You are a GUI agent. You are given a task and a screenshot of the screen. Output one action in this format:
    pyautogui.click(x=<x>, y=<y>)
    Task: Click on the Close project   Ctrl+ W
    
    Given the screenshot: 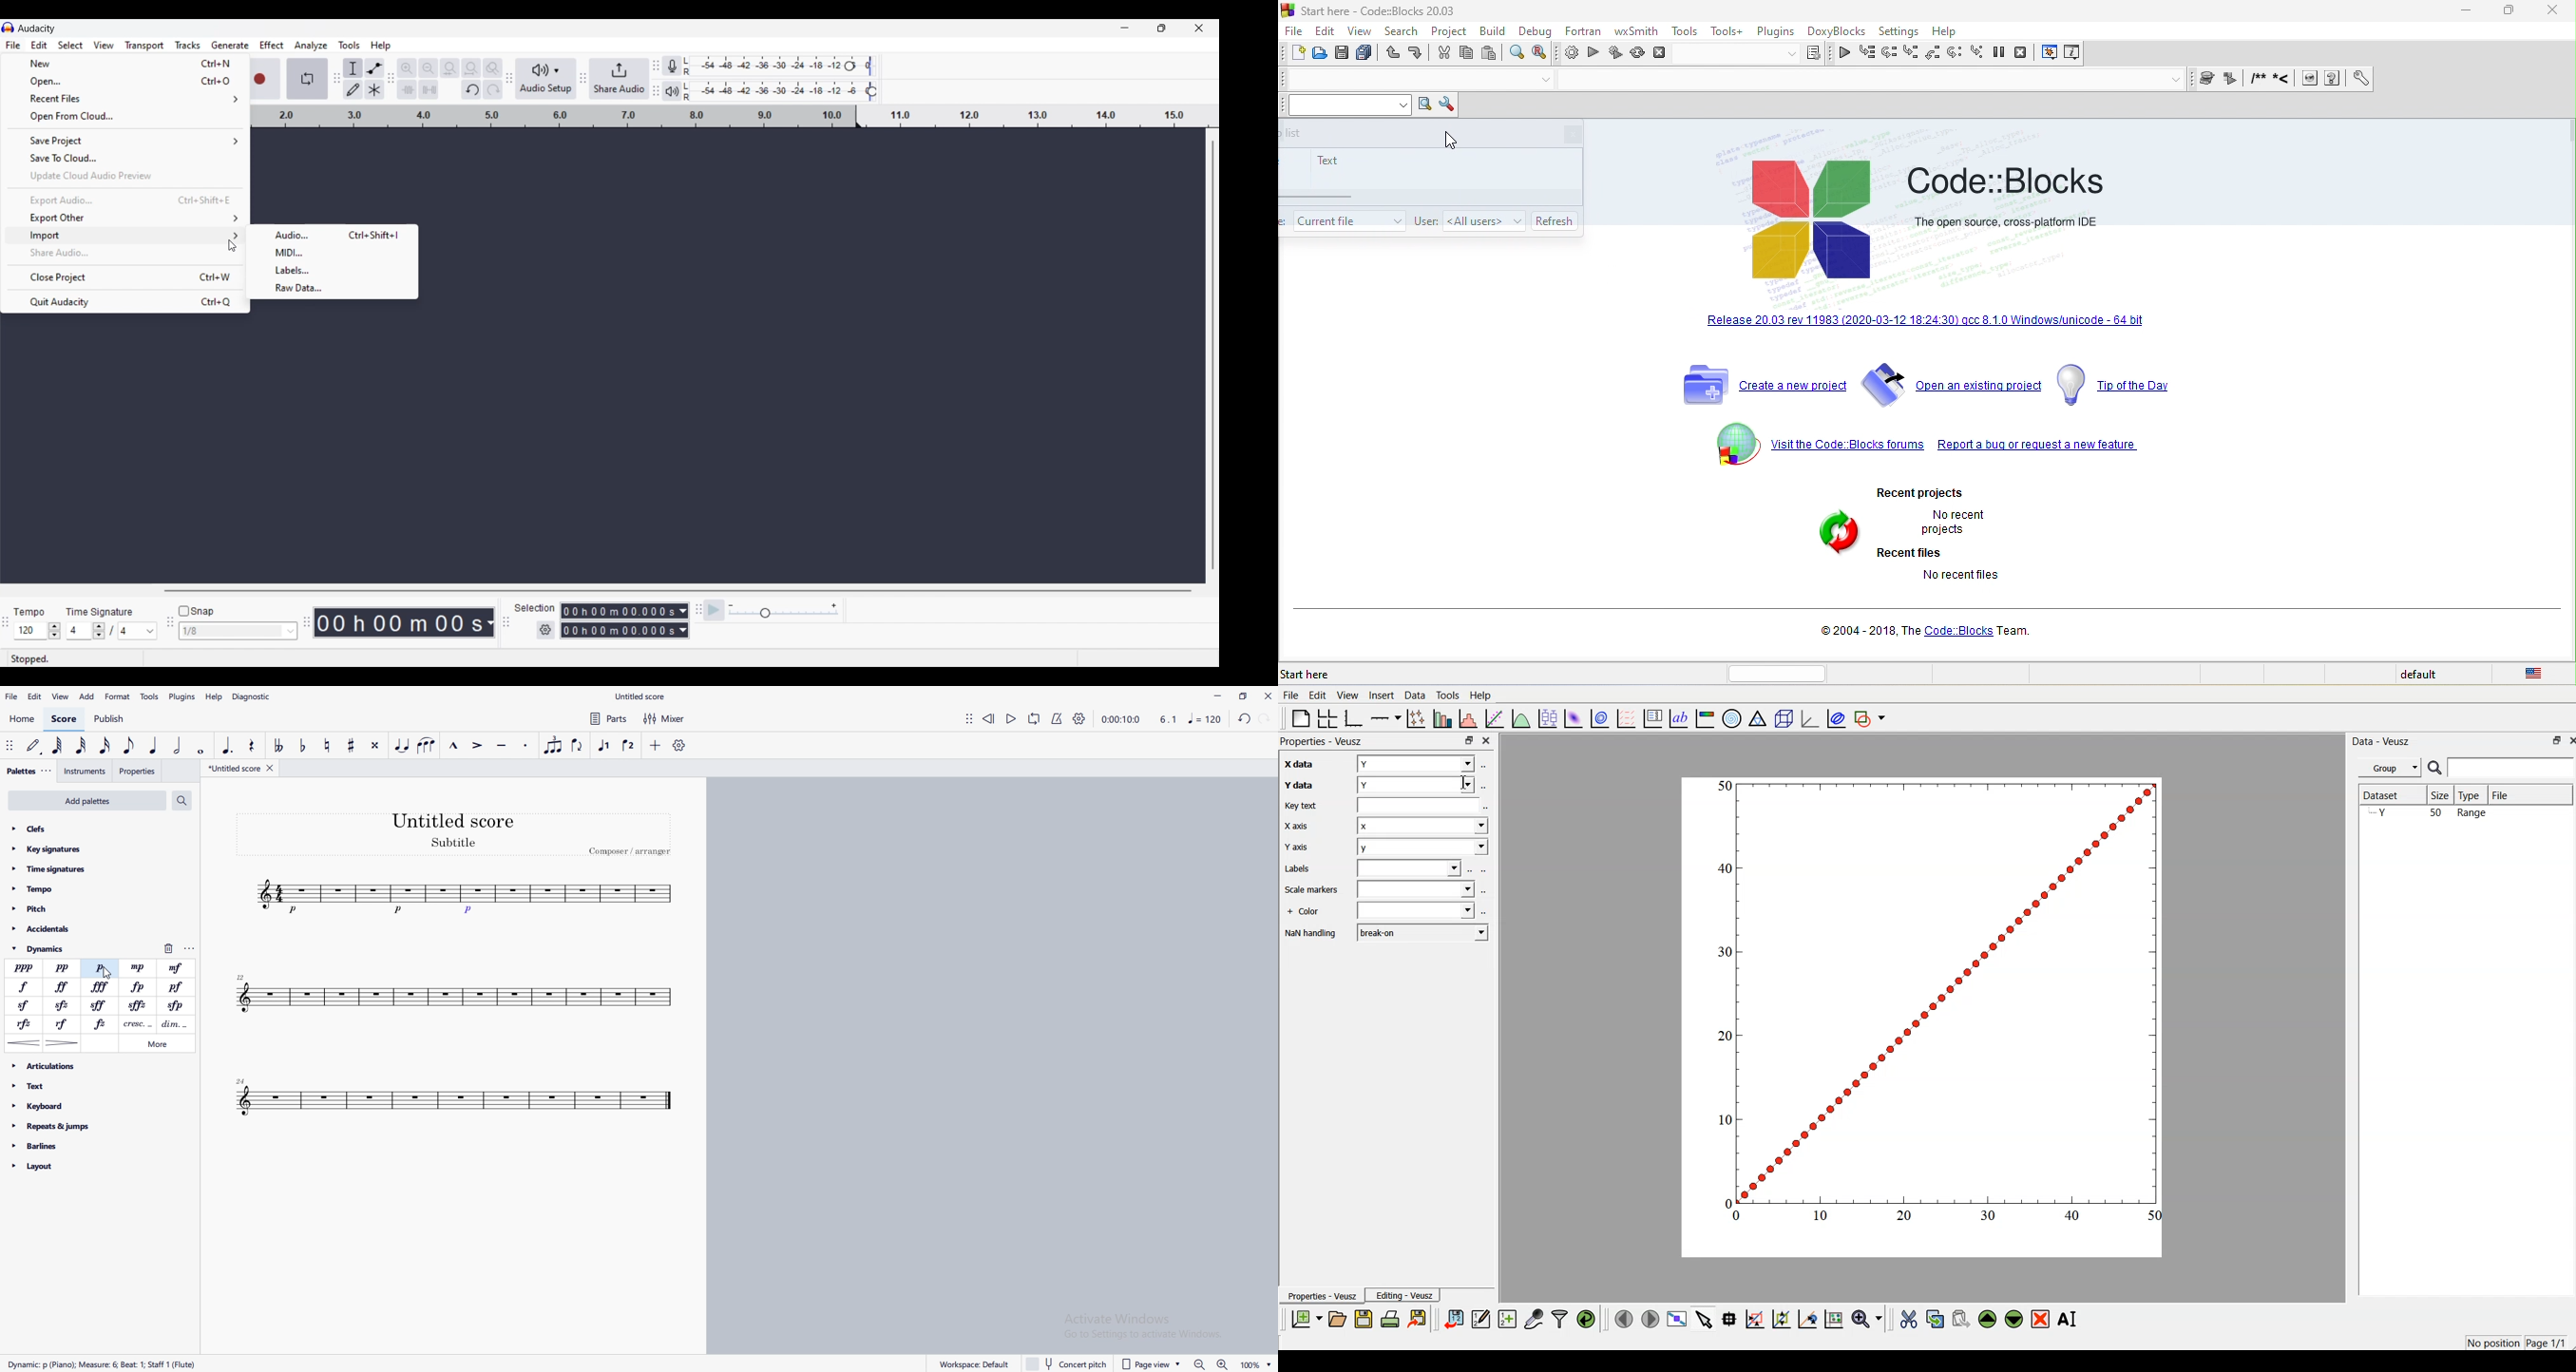 What is the action you would take?
    pyautogui.click(x=124, y=277)
    